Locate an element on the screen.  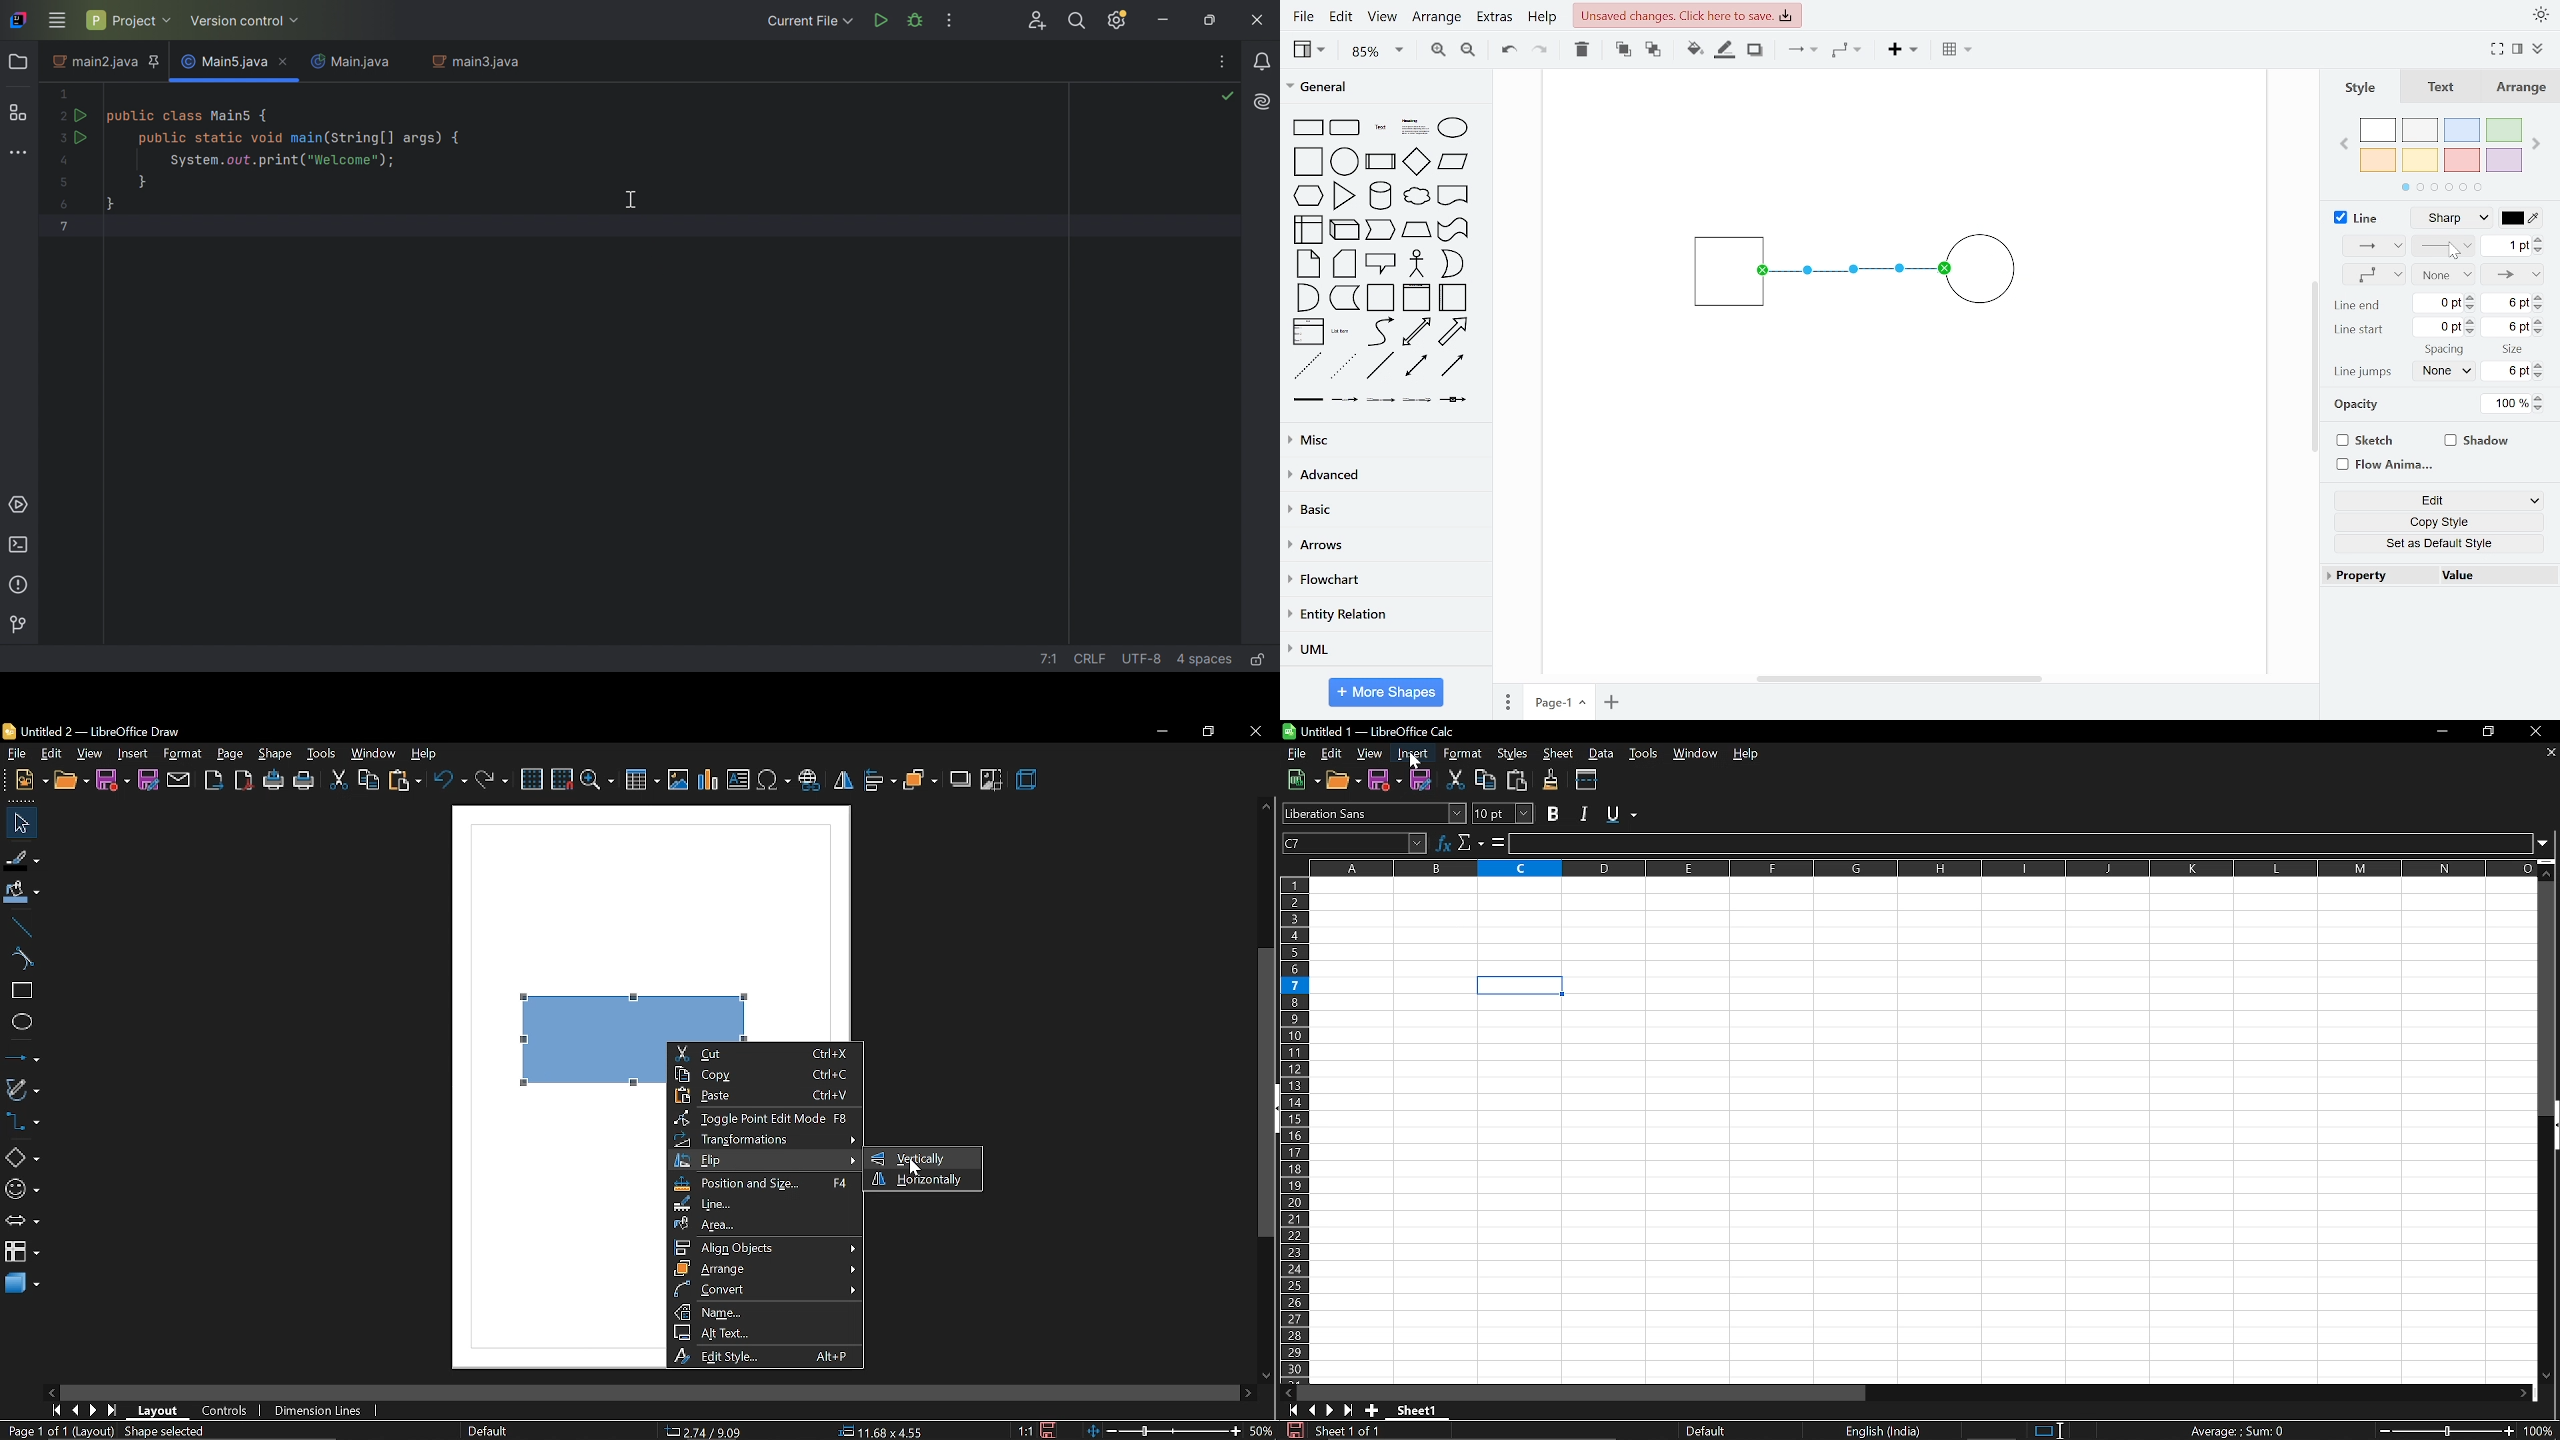
move up is located at coordinates (1266, 804).